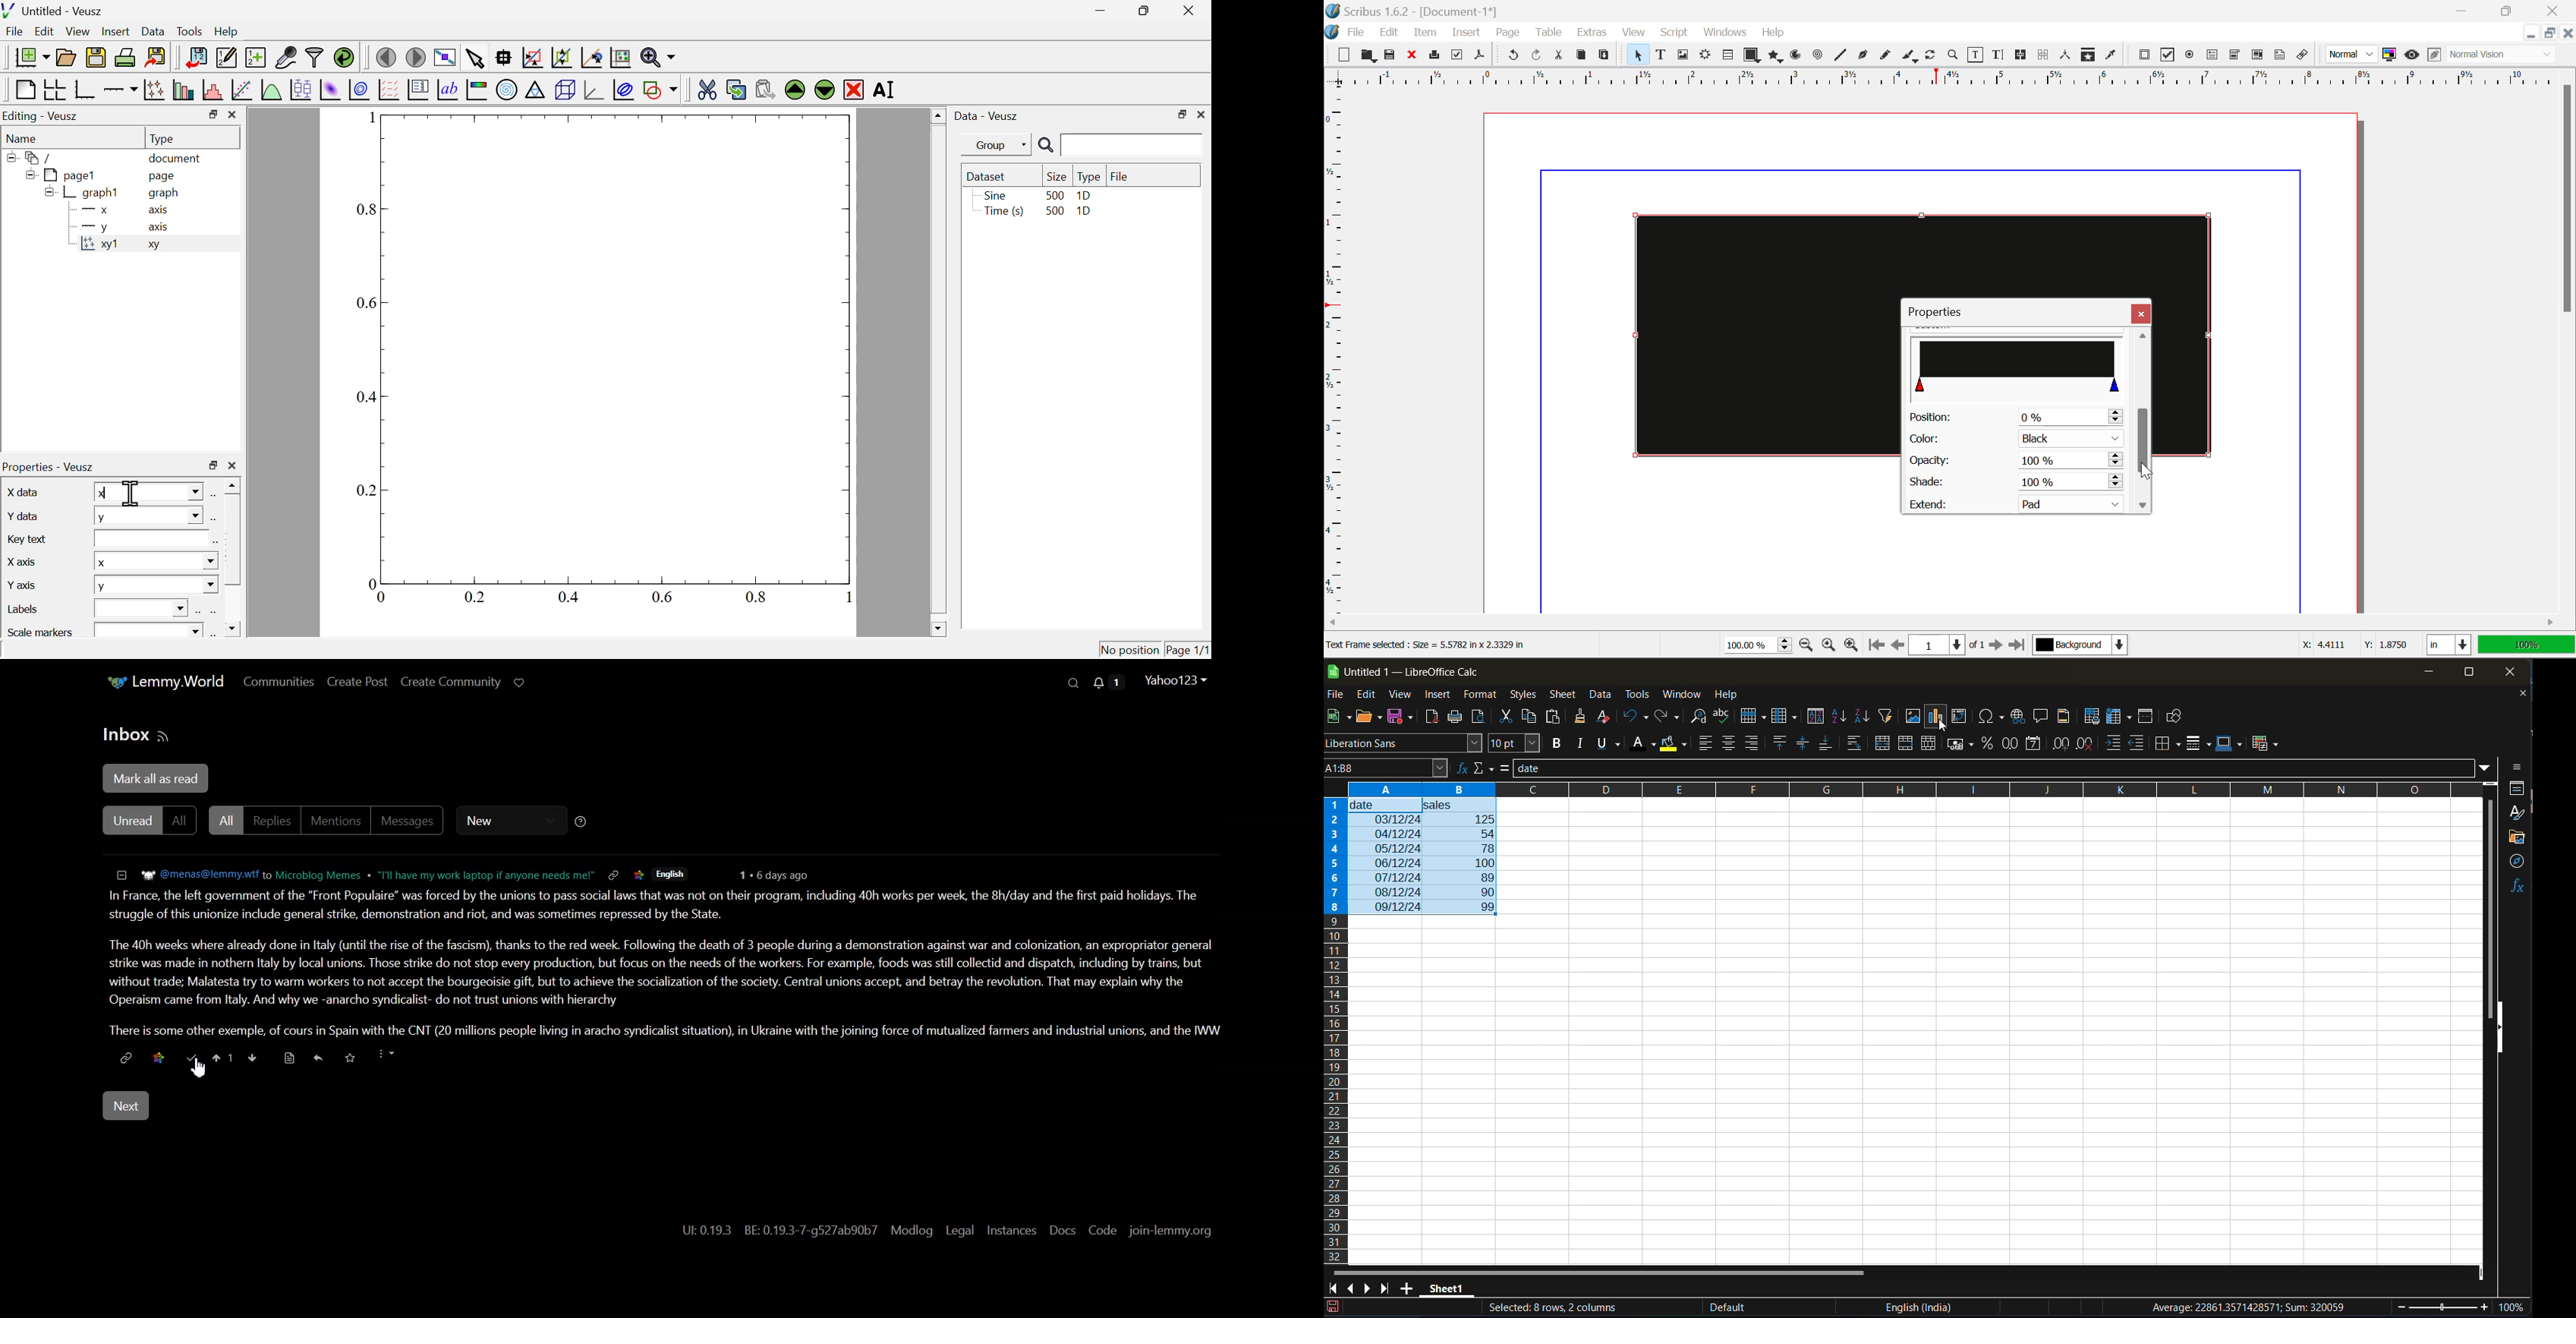  Describe the element at coordinates (92, 228) in the screenshot. I see `y` at that location.